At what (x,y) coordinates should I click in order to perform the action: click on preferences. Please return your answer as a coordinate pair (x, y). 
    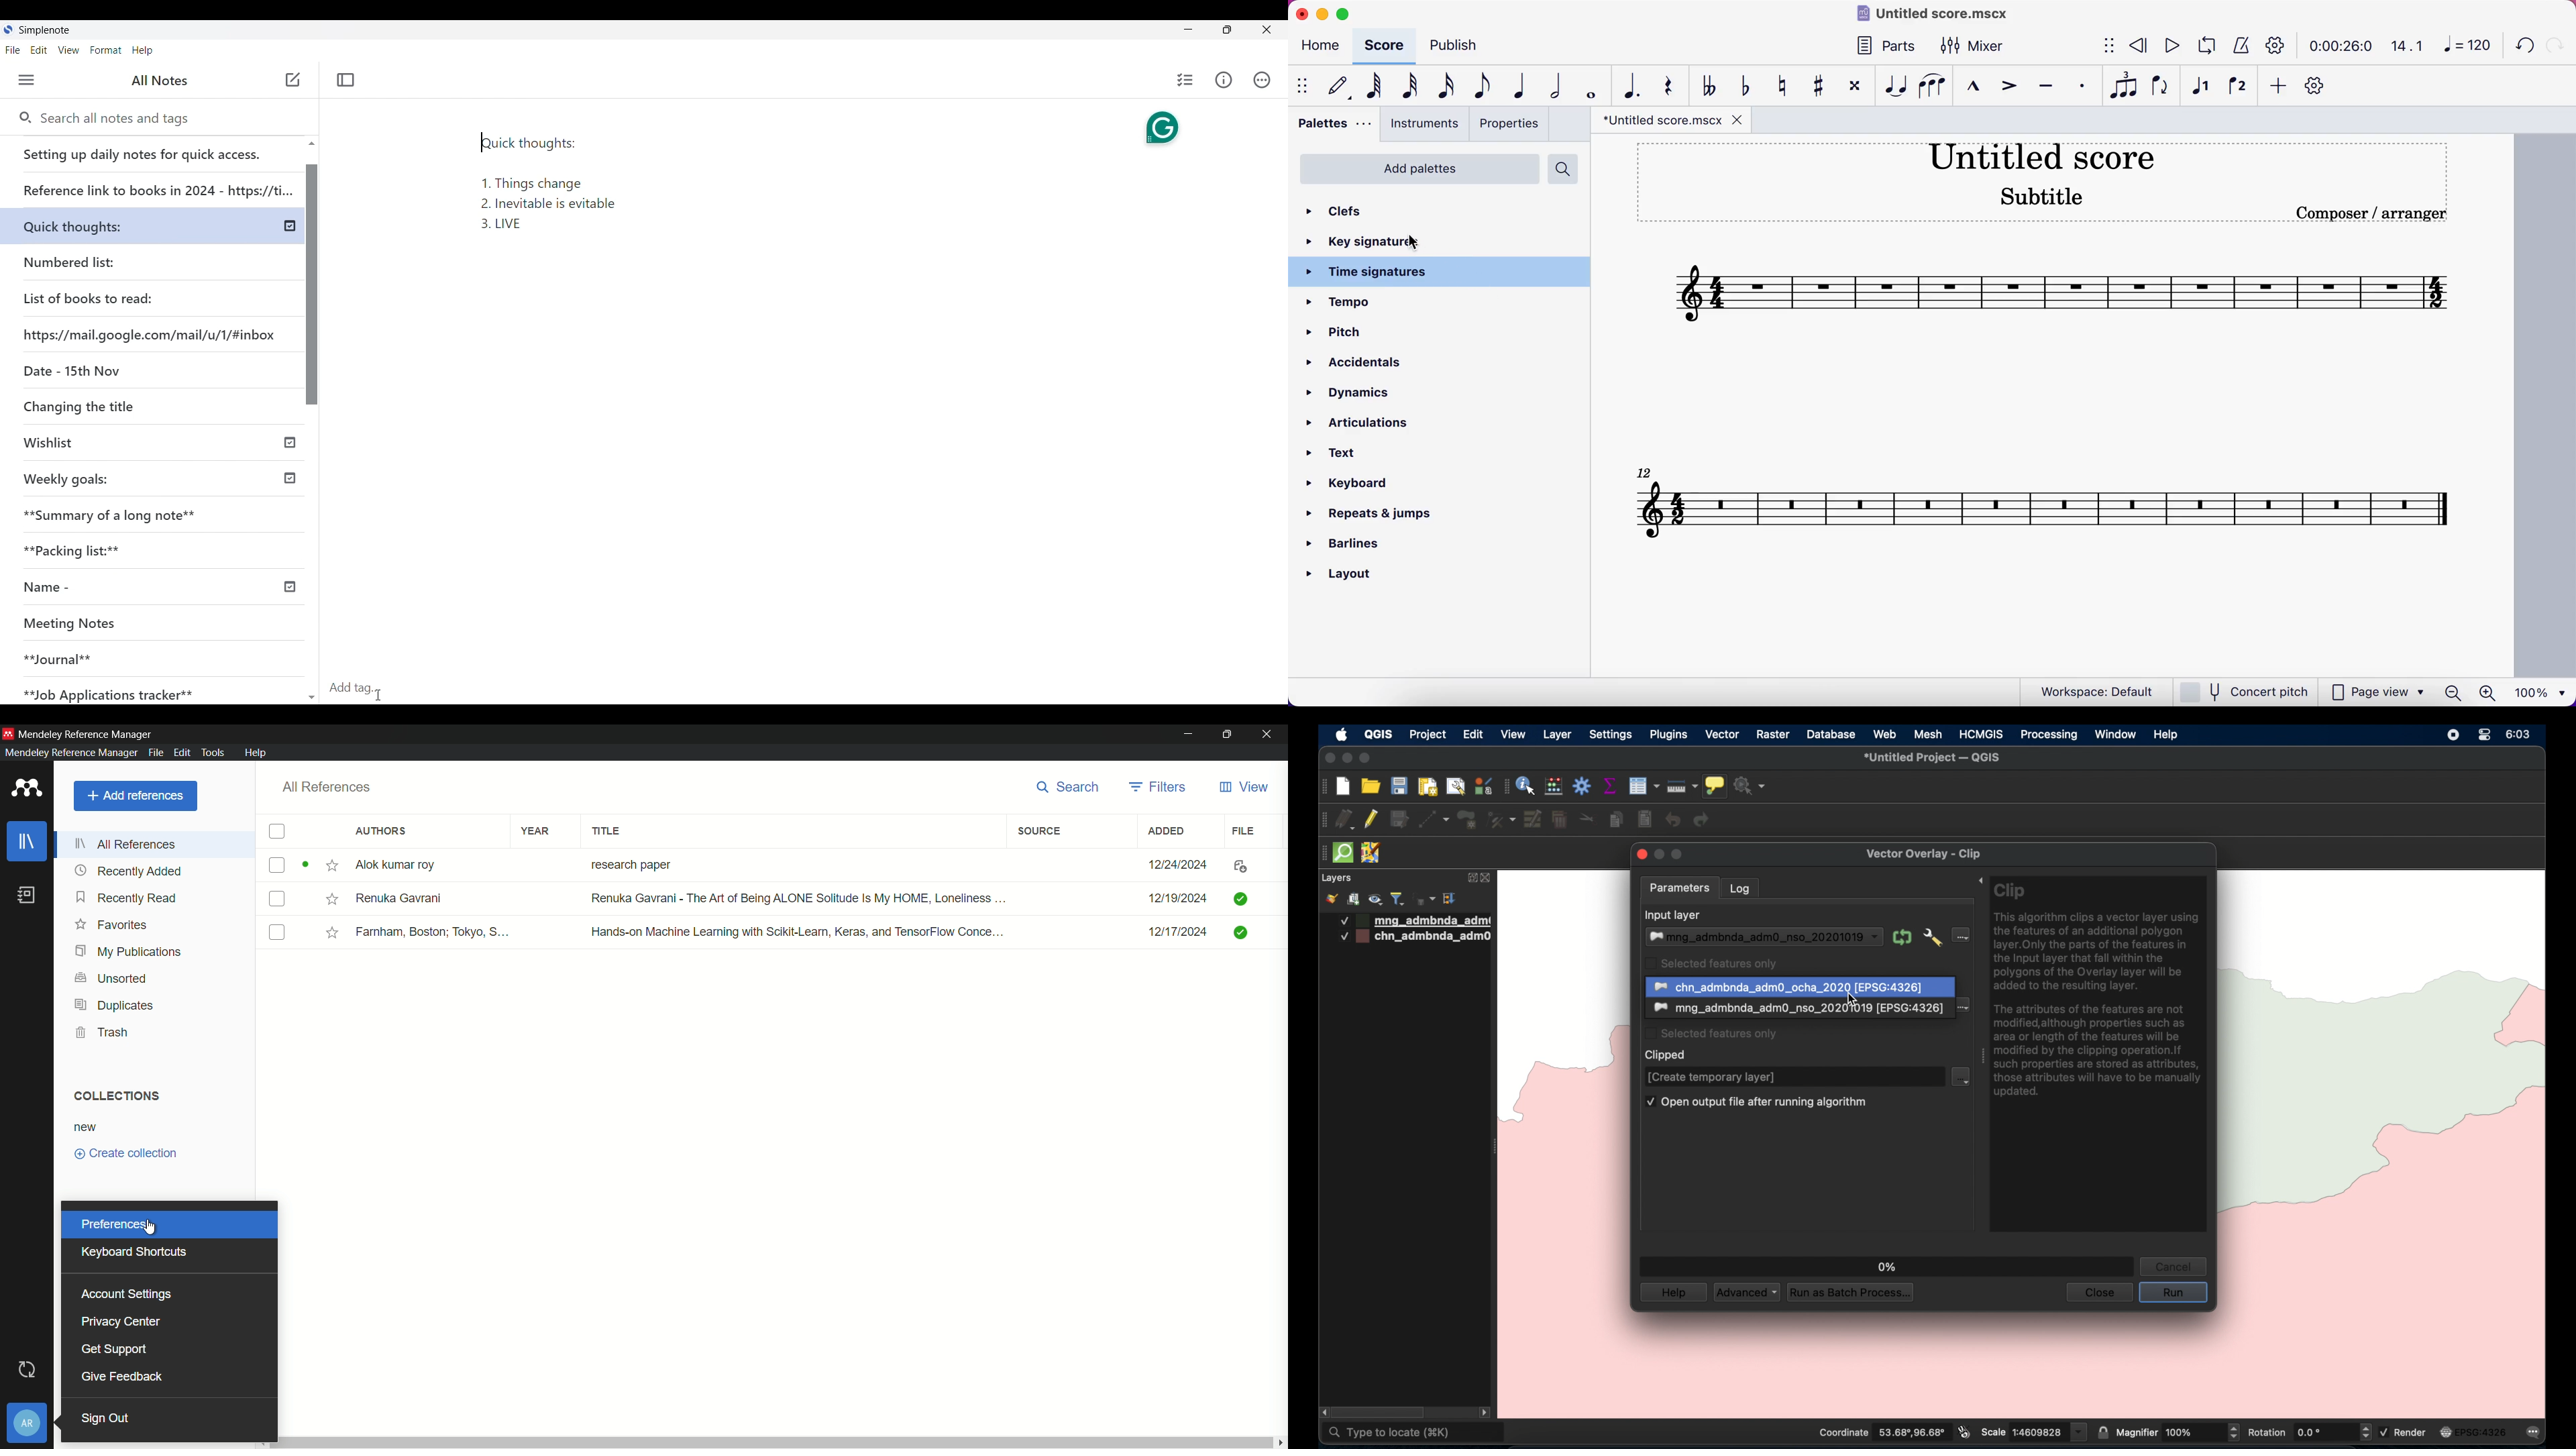
    Looking at the image, I should click on (118, 1224).